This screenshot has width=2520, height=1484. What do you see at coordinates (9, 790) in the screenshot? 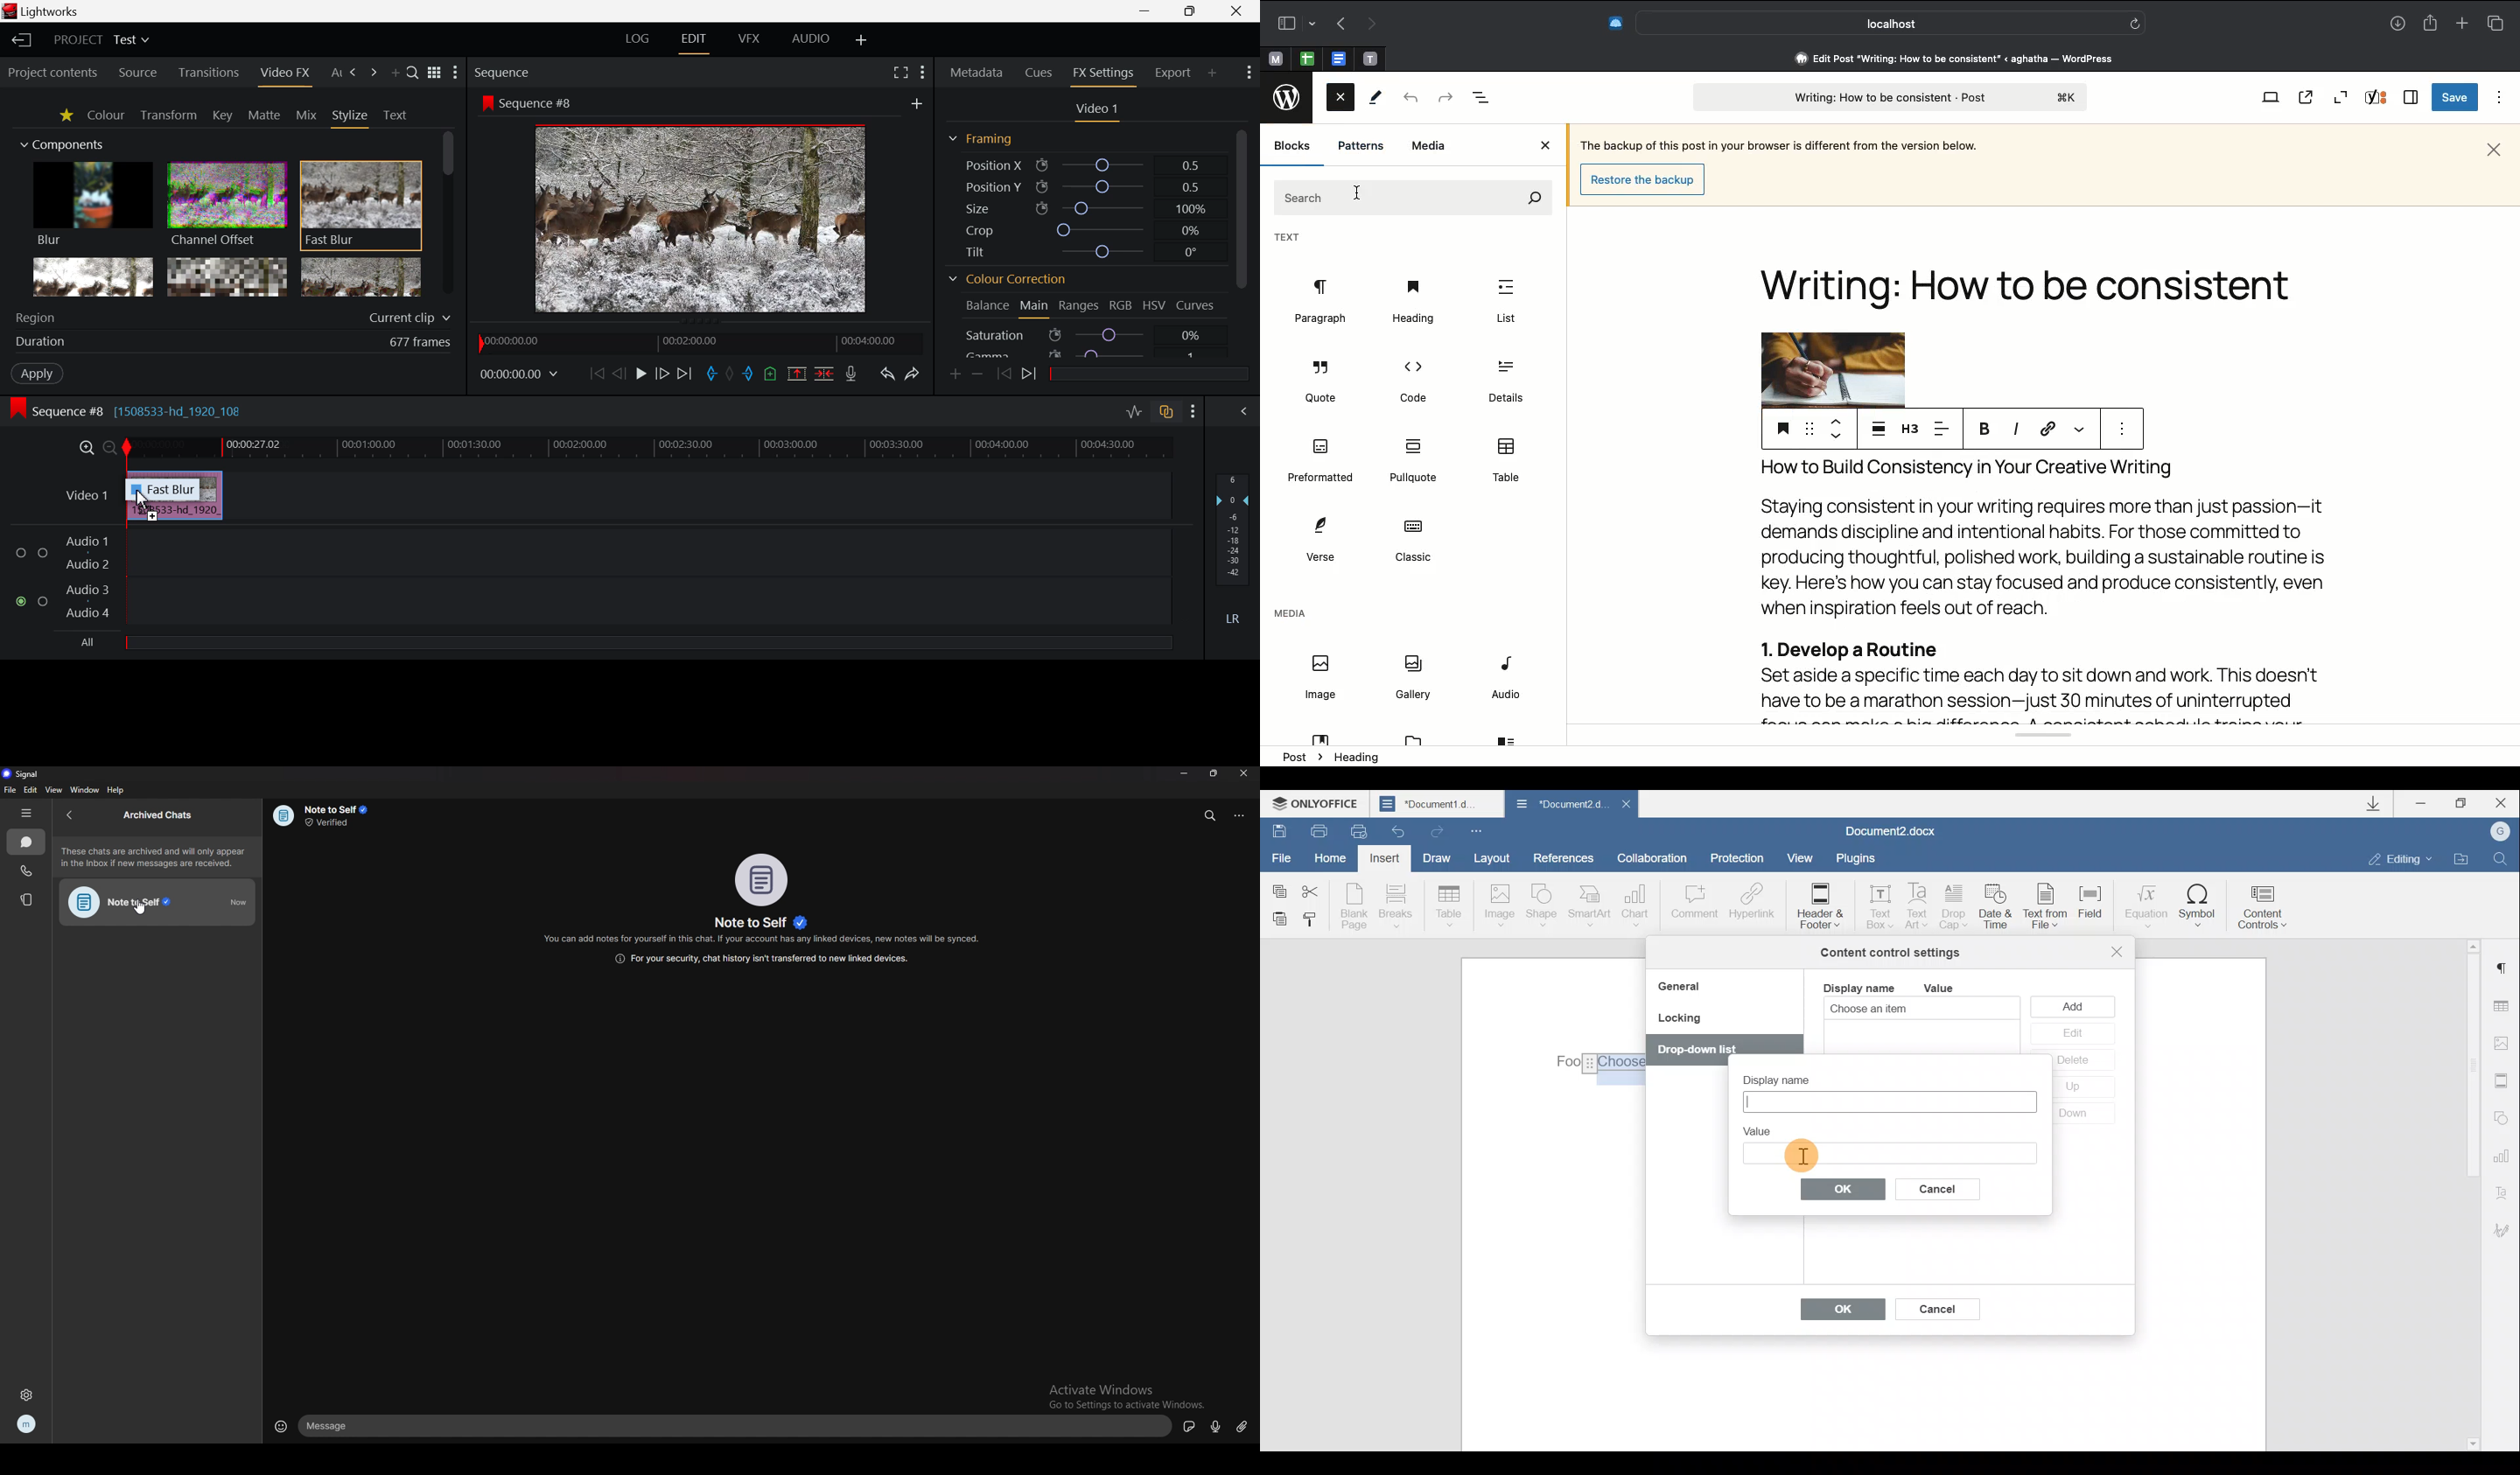
I see `file` at bounding box center [9, 790].